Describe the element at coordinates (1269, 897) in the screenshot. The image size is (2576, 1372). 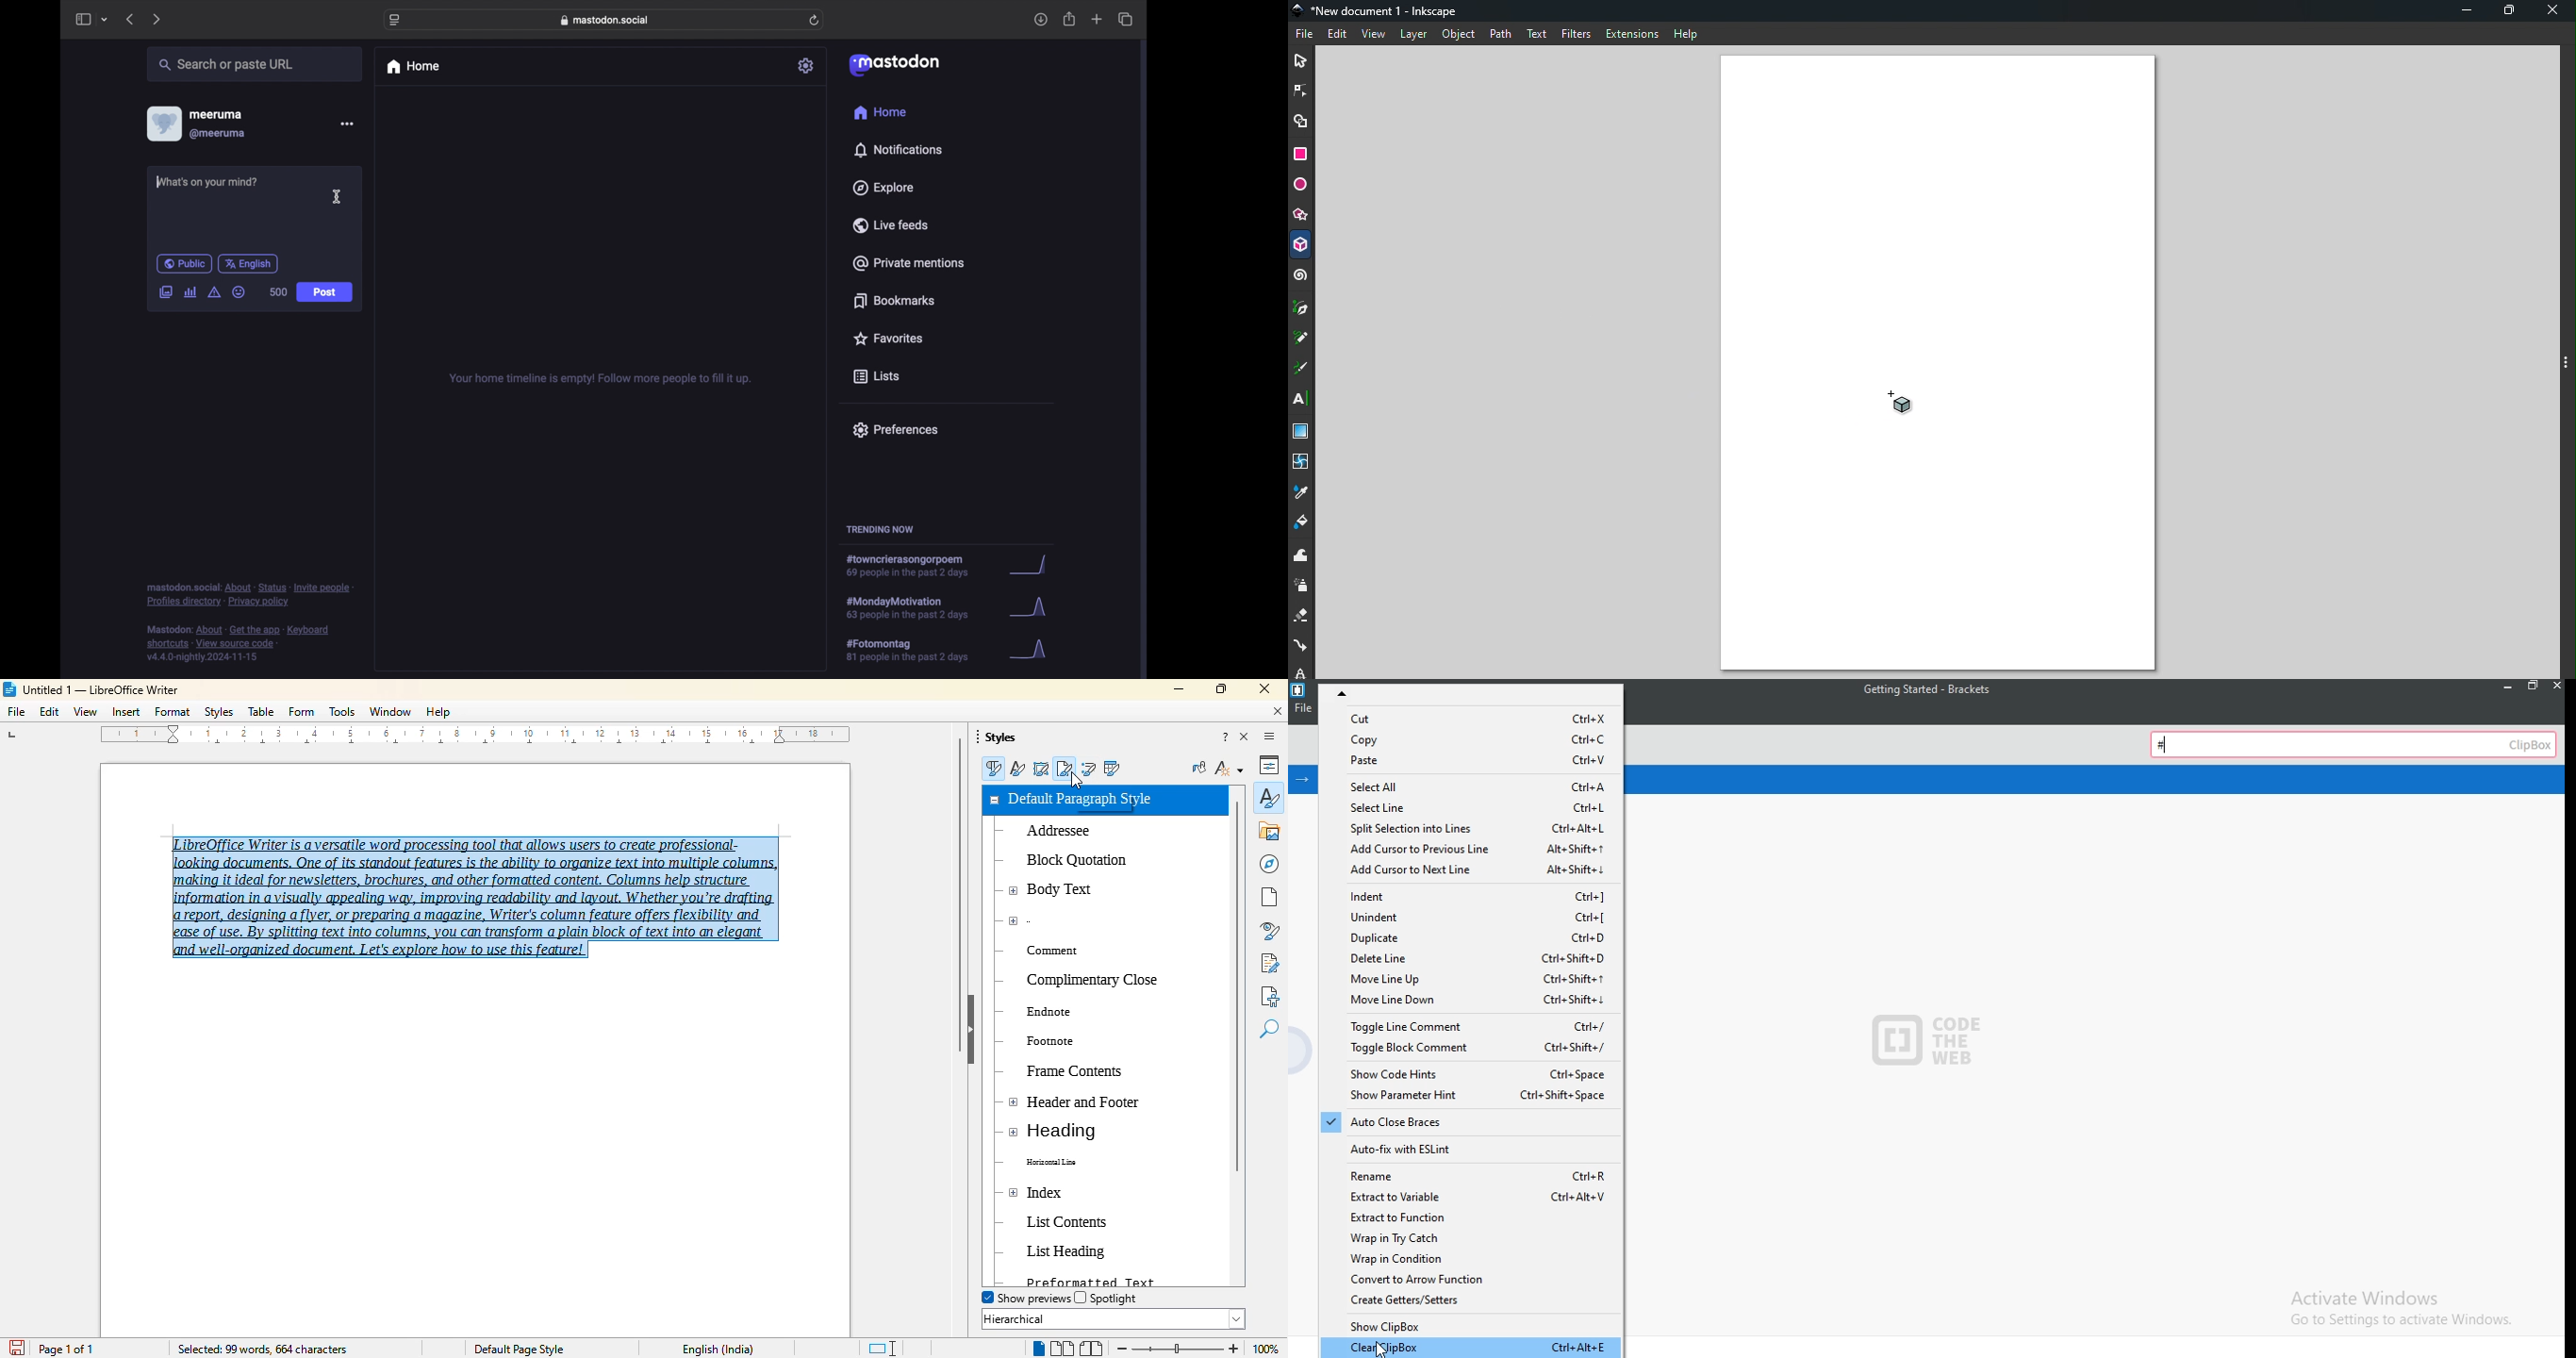
I see `page` at that location.